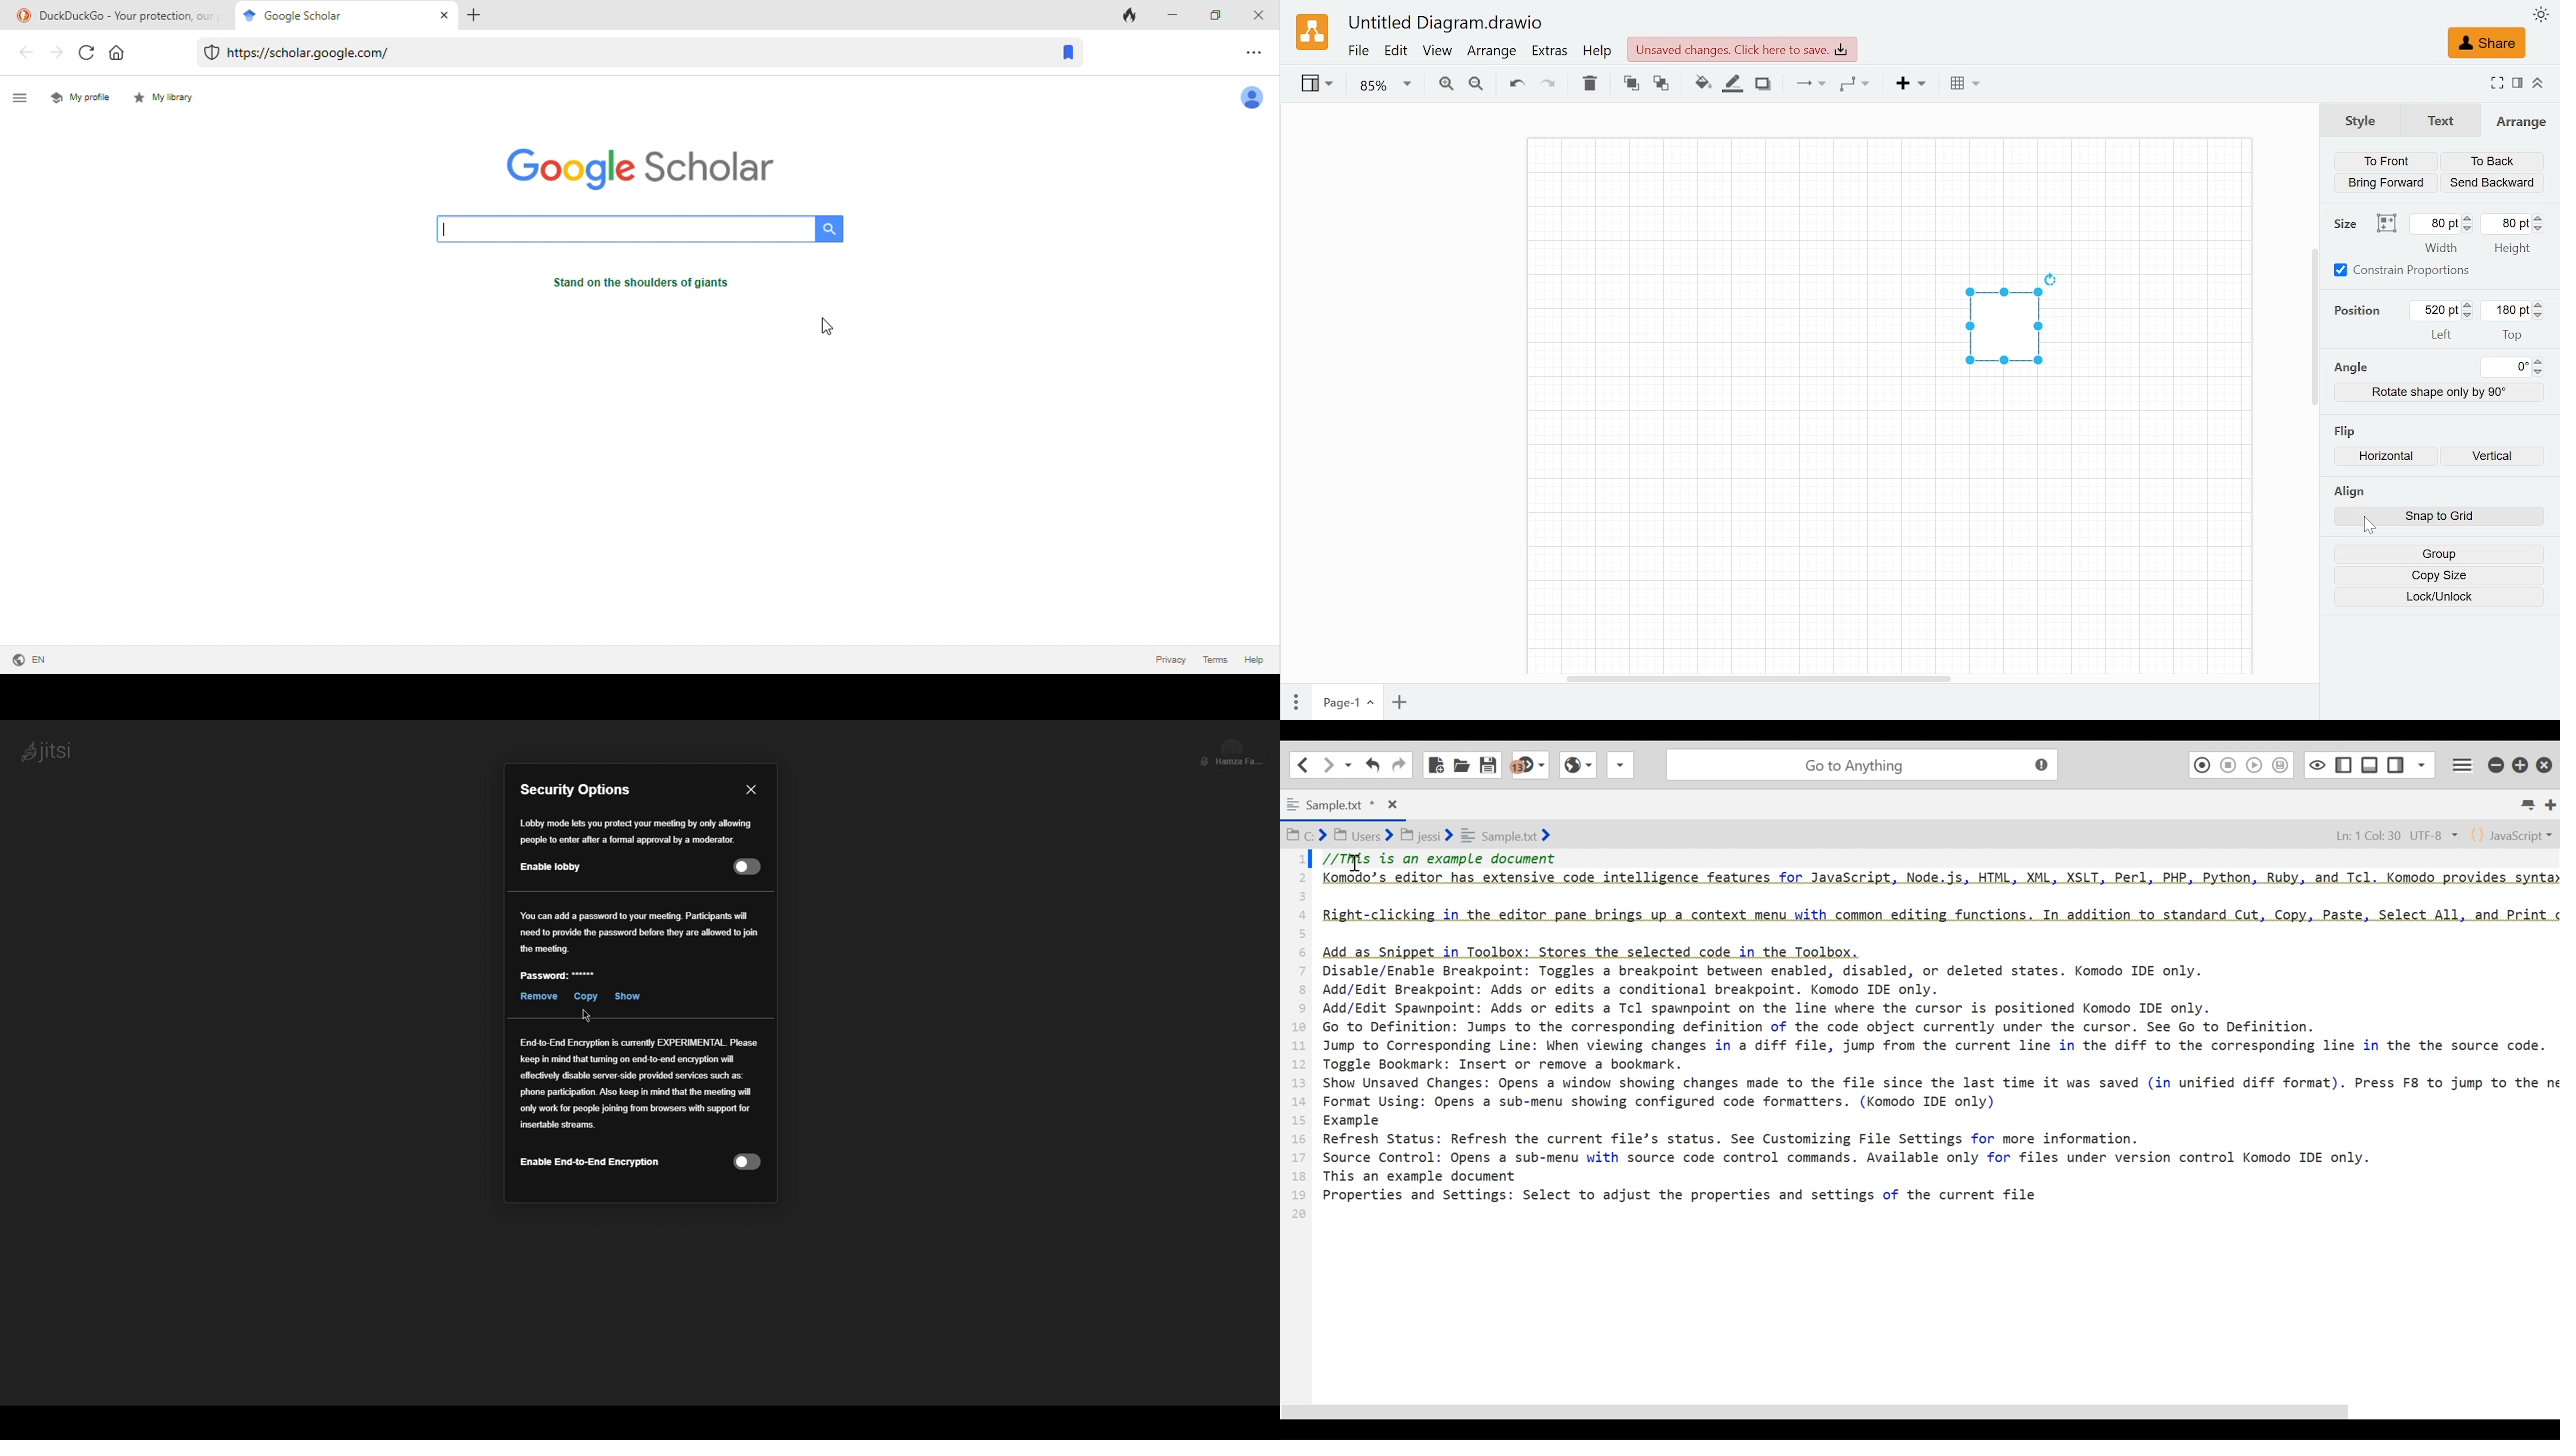 The image size is (2576, 1456). What do you see at coordinates (2495, 763) in the screenshot?
I see `minimize` at bounding box center [2495, 763].